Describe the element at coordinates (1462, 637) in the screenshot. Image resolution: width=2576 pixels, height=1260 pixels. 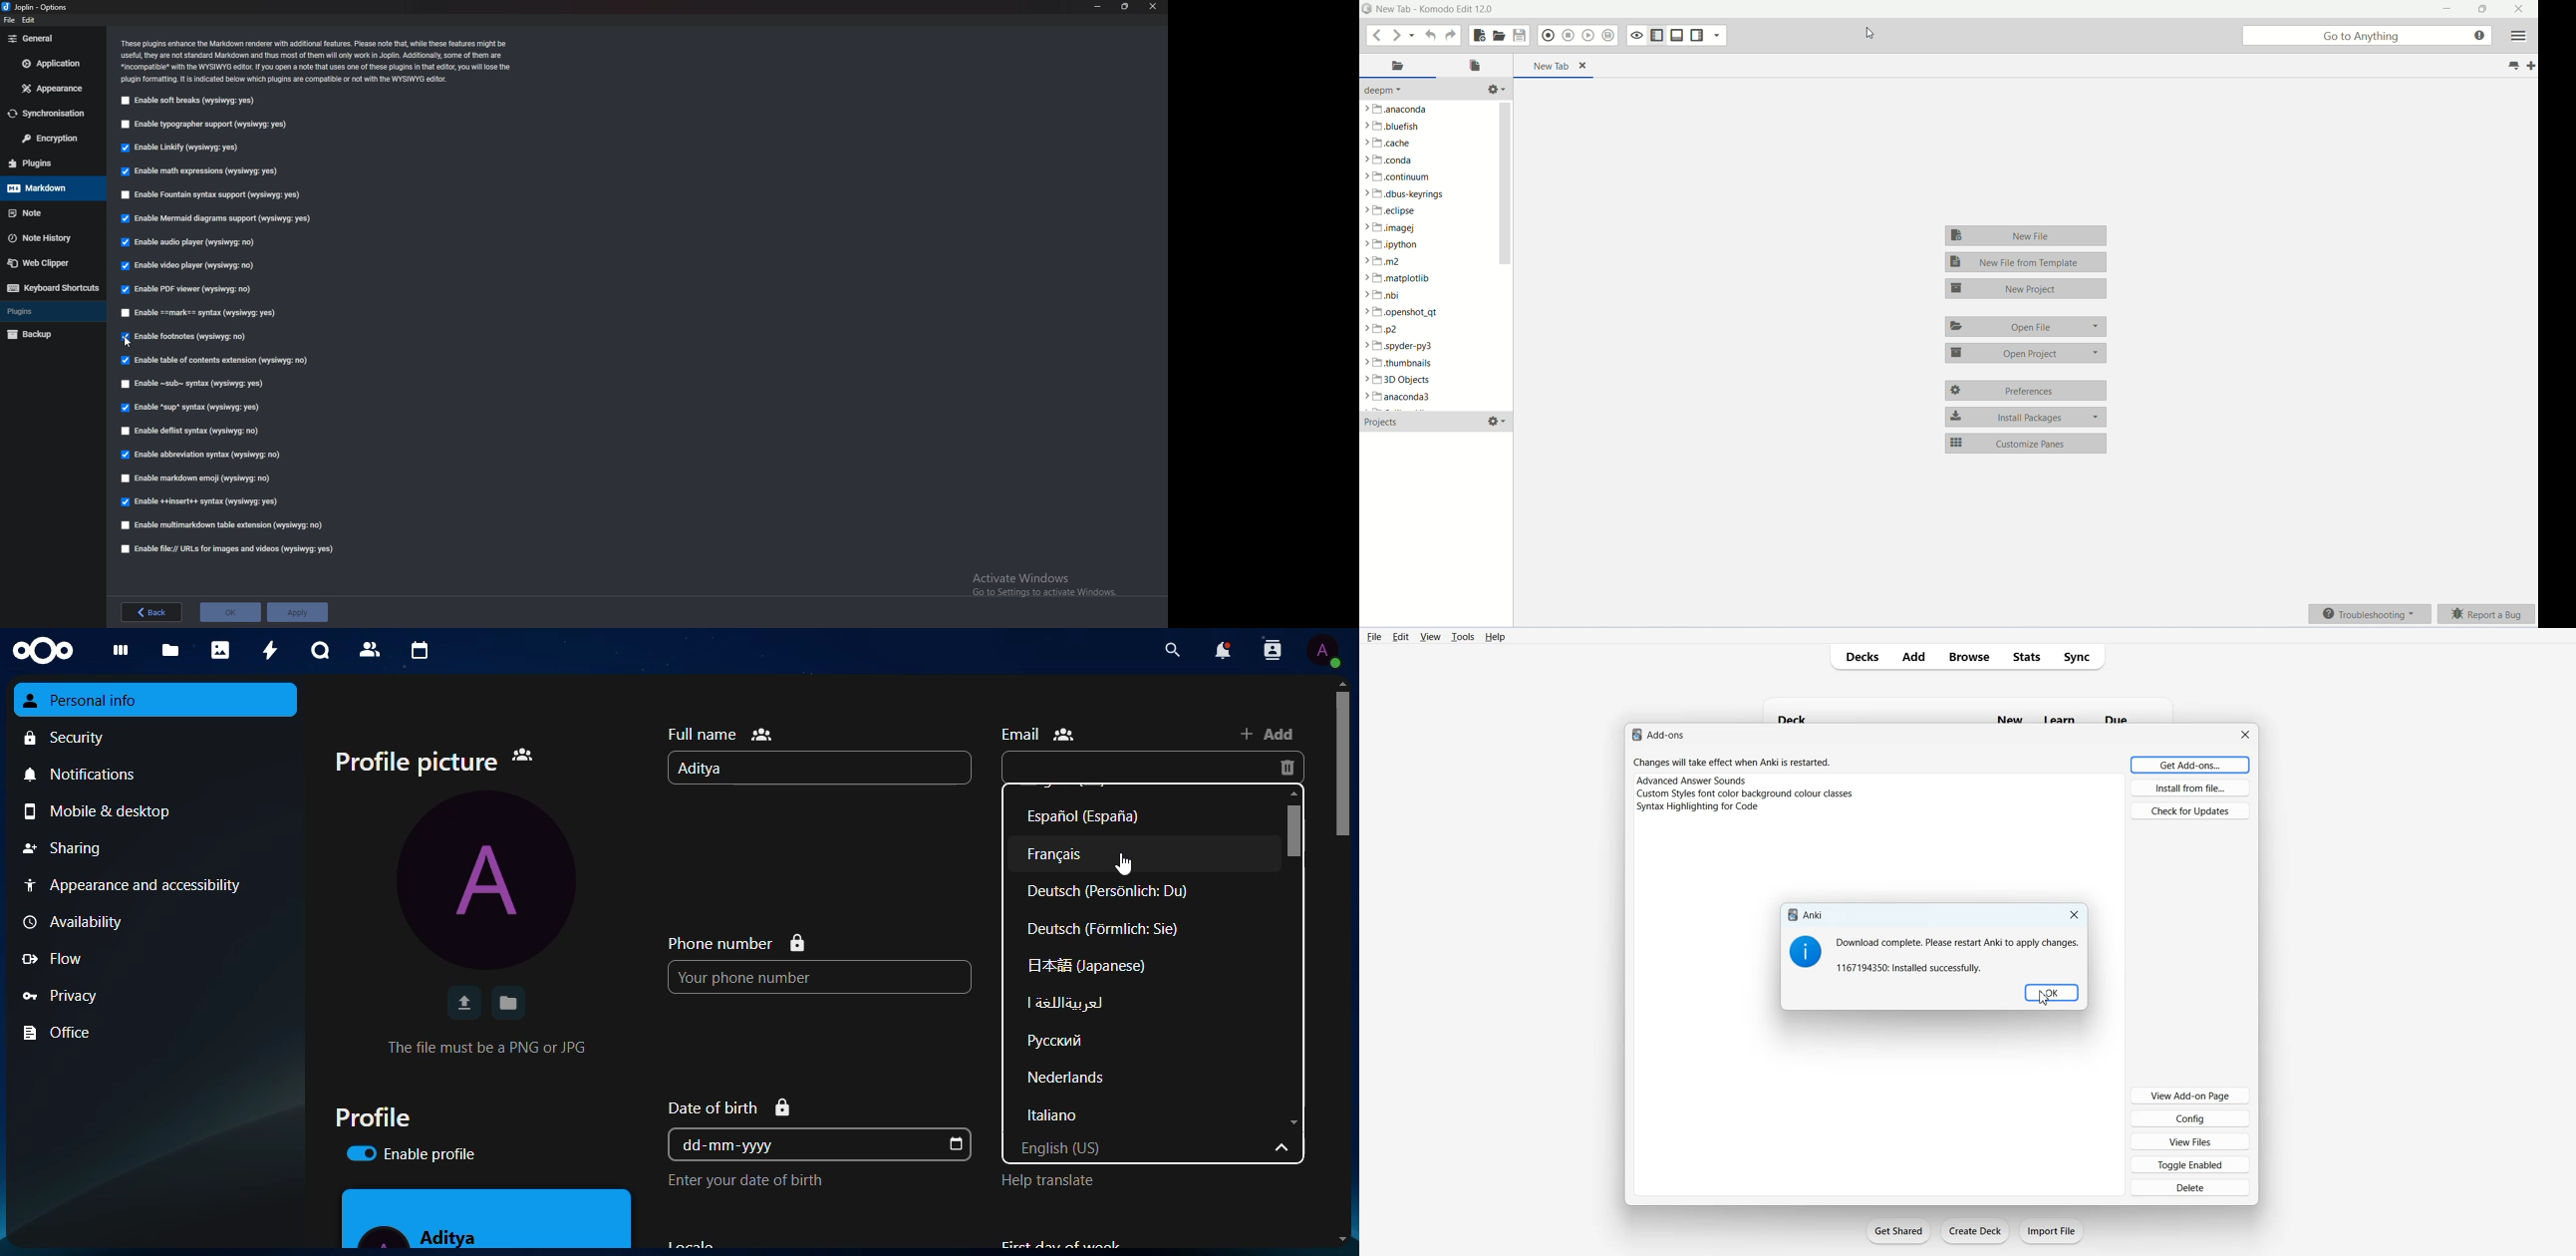
I see `Tools` at that location.